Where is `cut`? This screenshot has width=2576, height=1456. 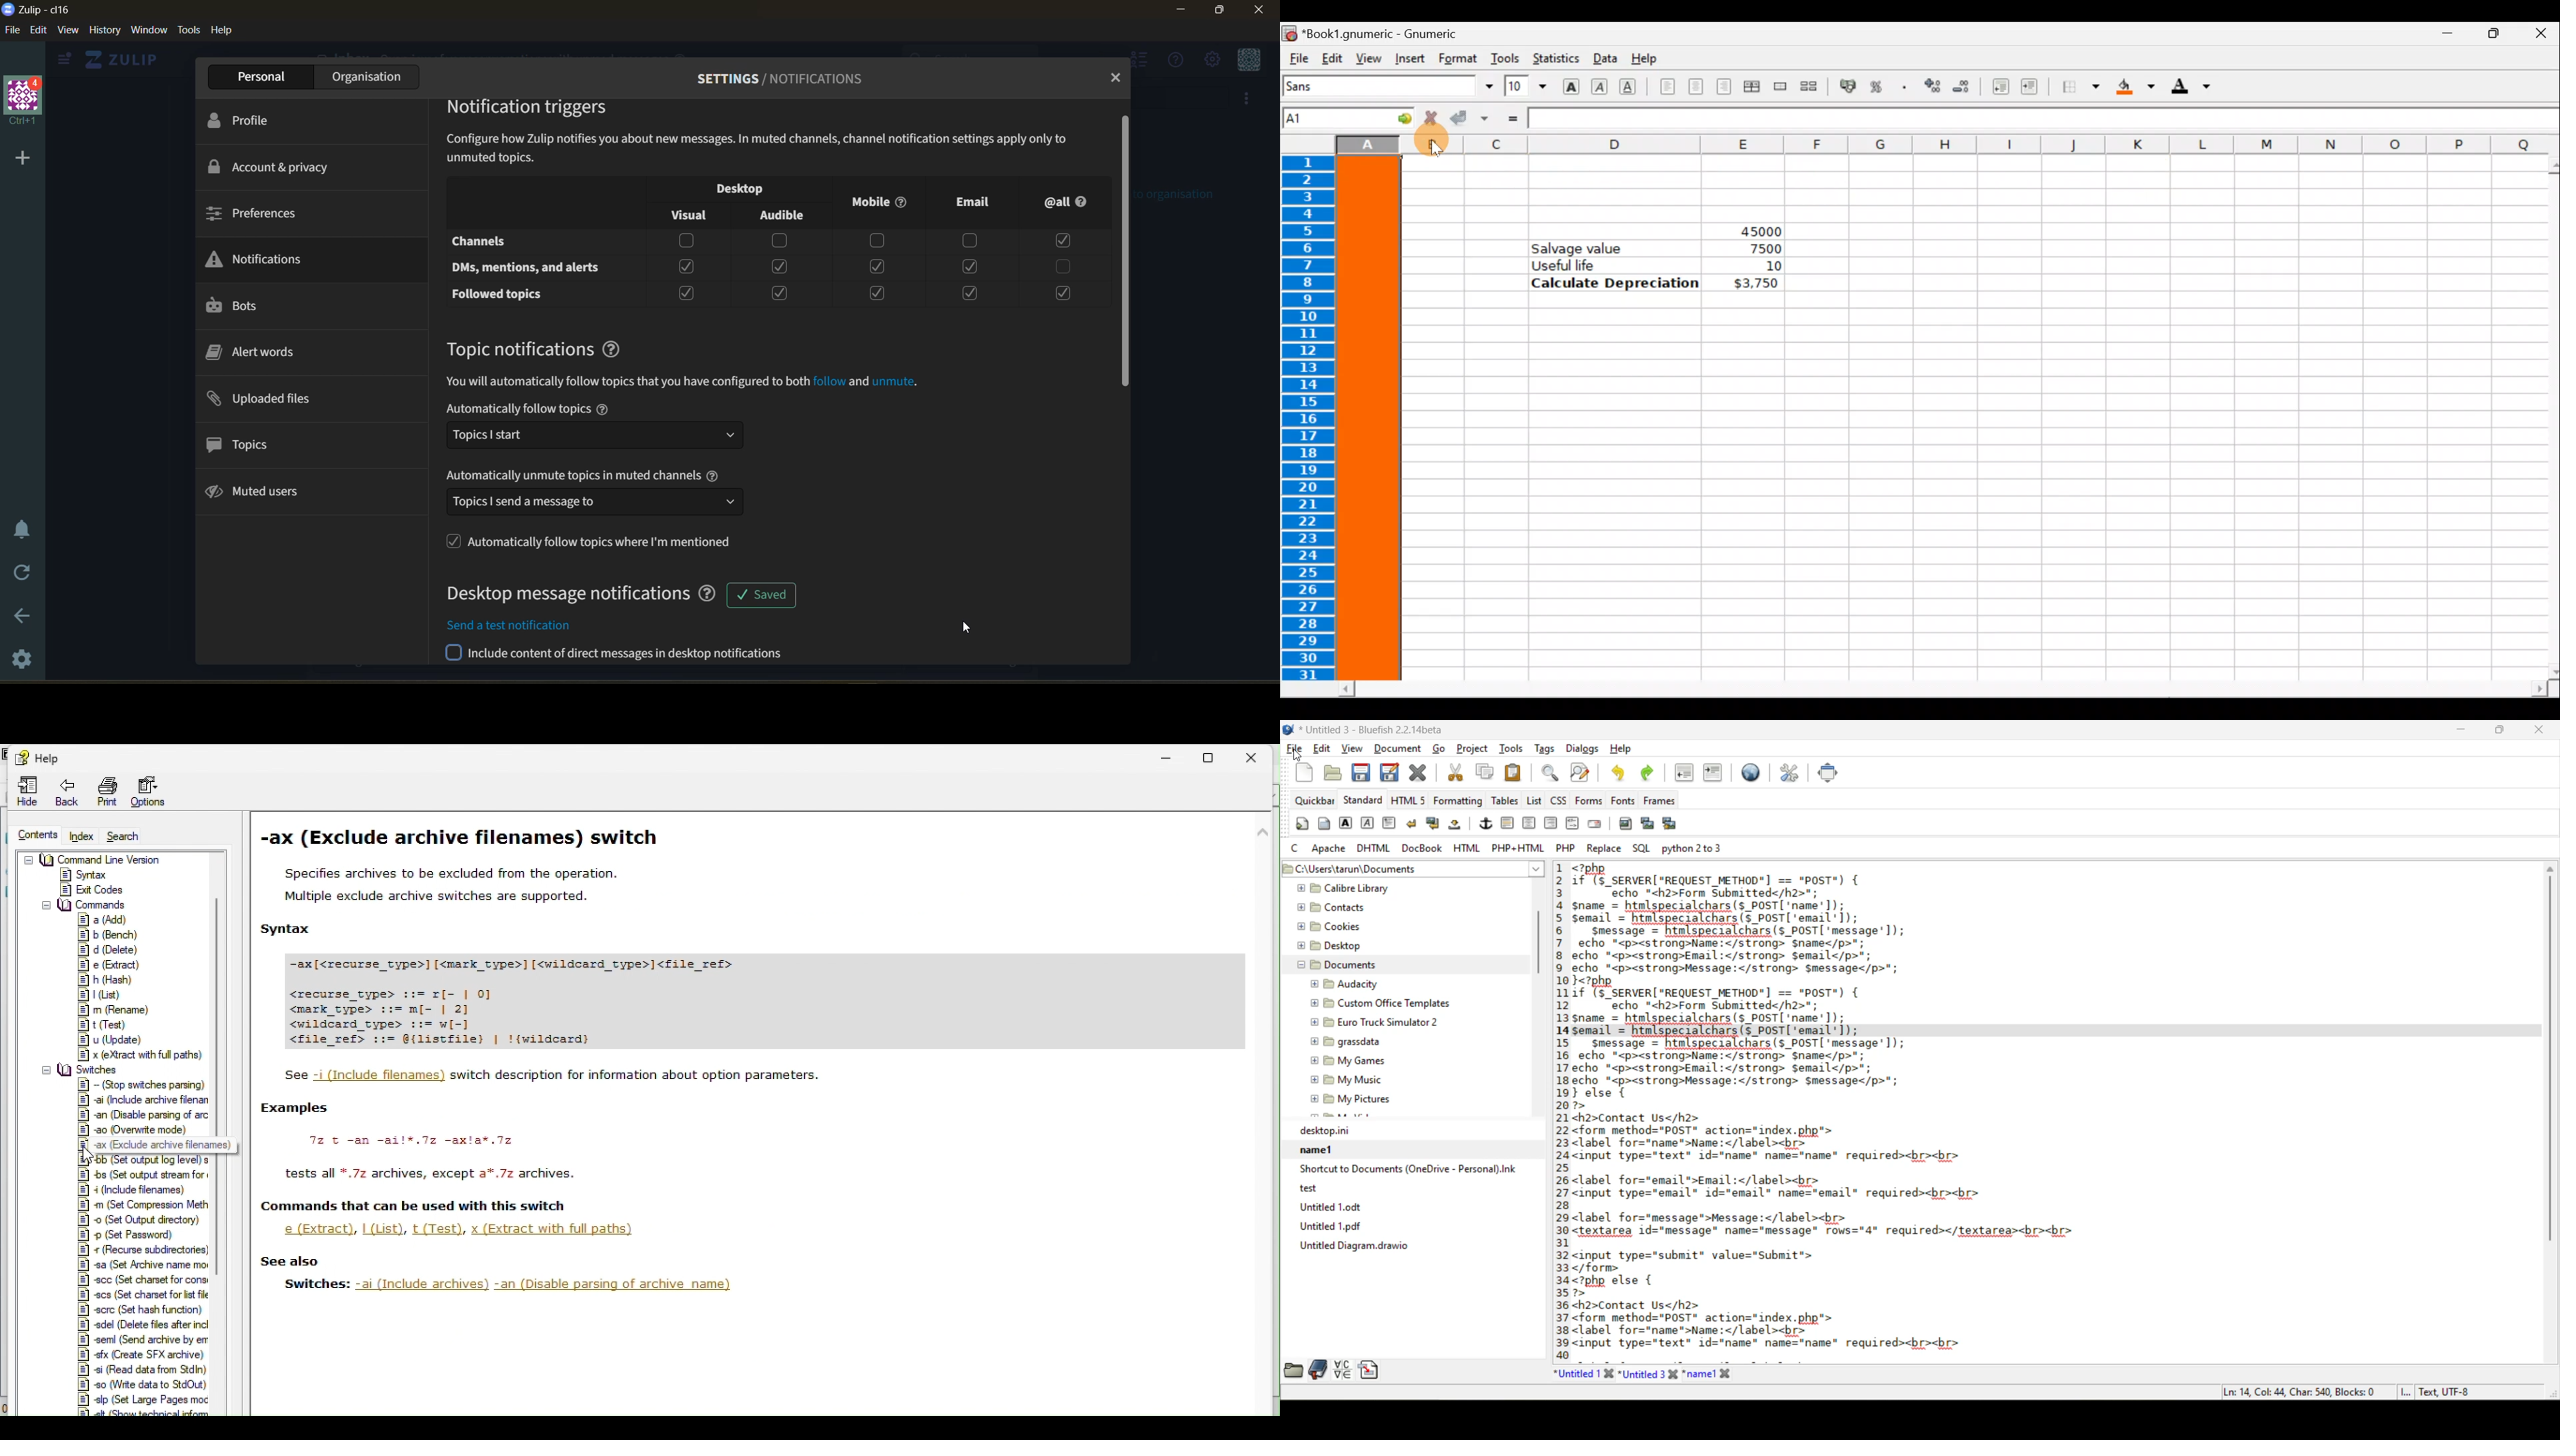 cut is located at coordinates (1455, 773).